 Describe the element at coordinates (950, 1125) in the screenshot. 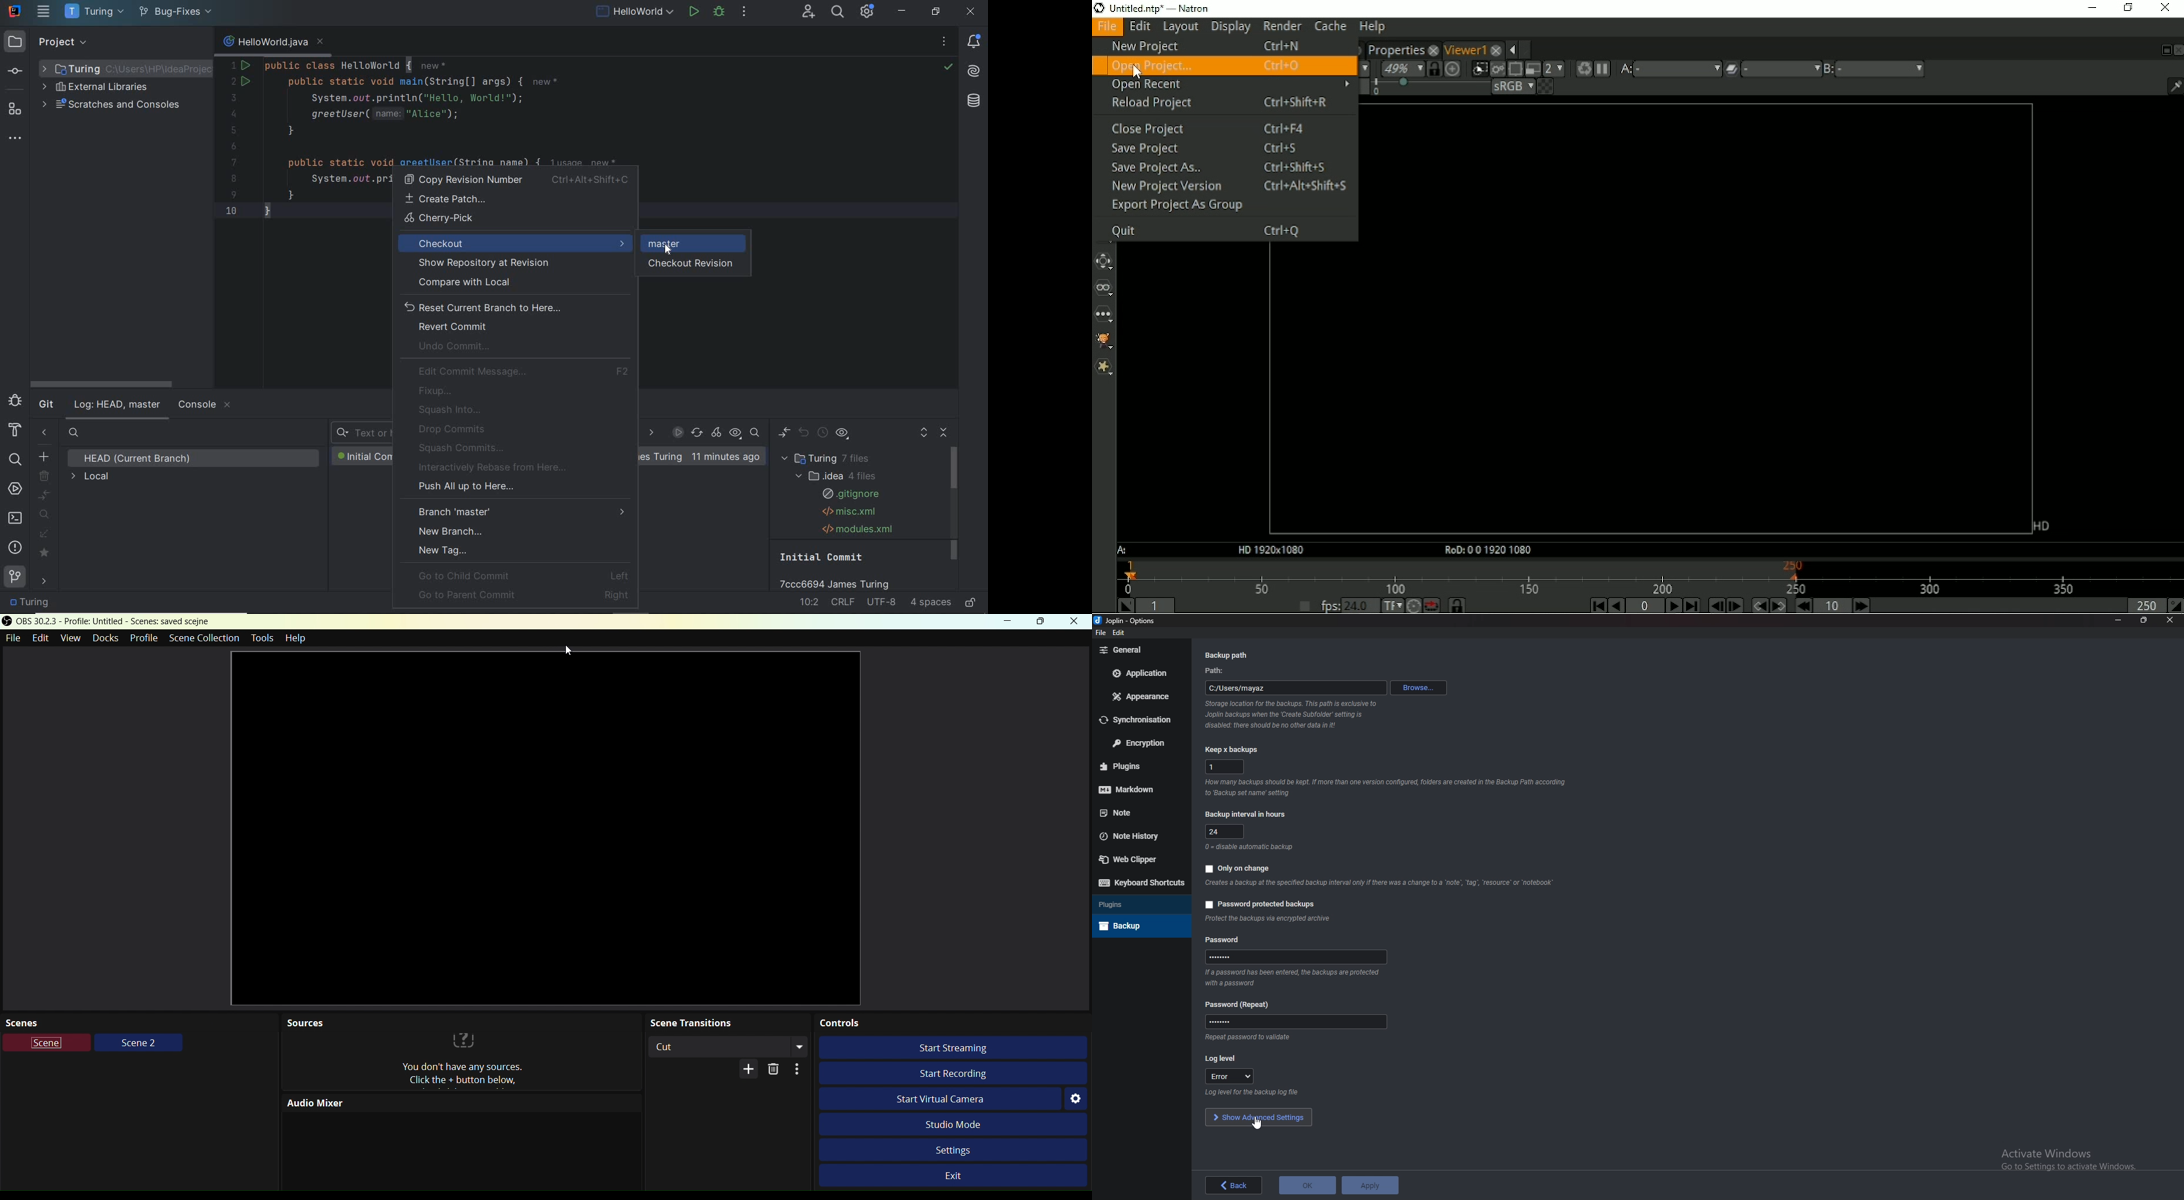

I see `Studio Mode` at that location.